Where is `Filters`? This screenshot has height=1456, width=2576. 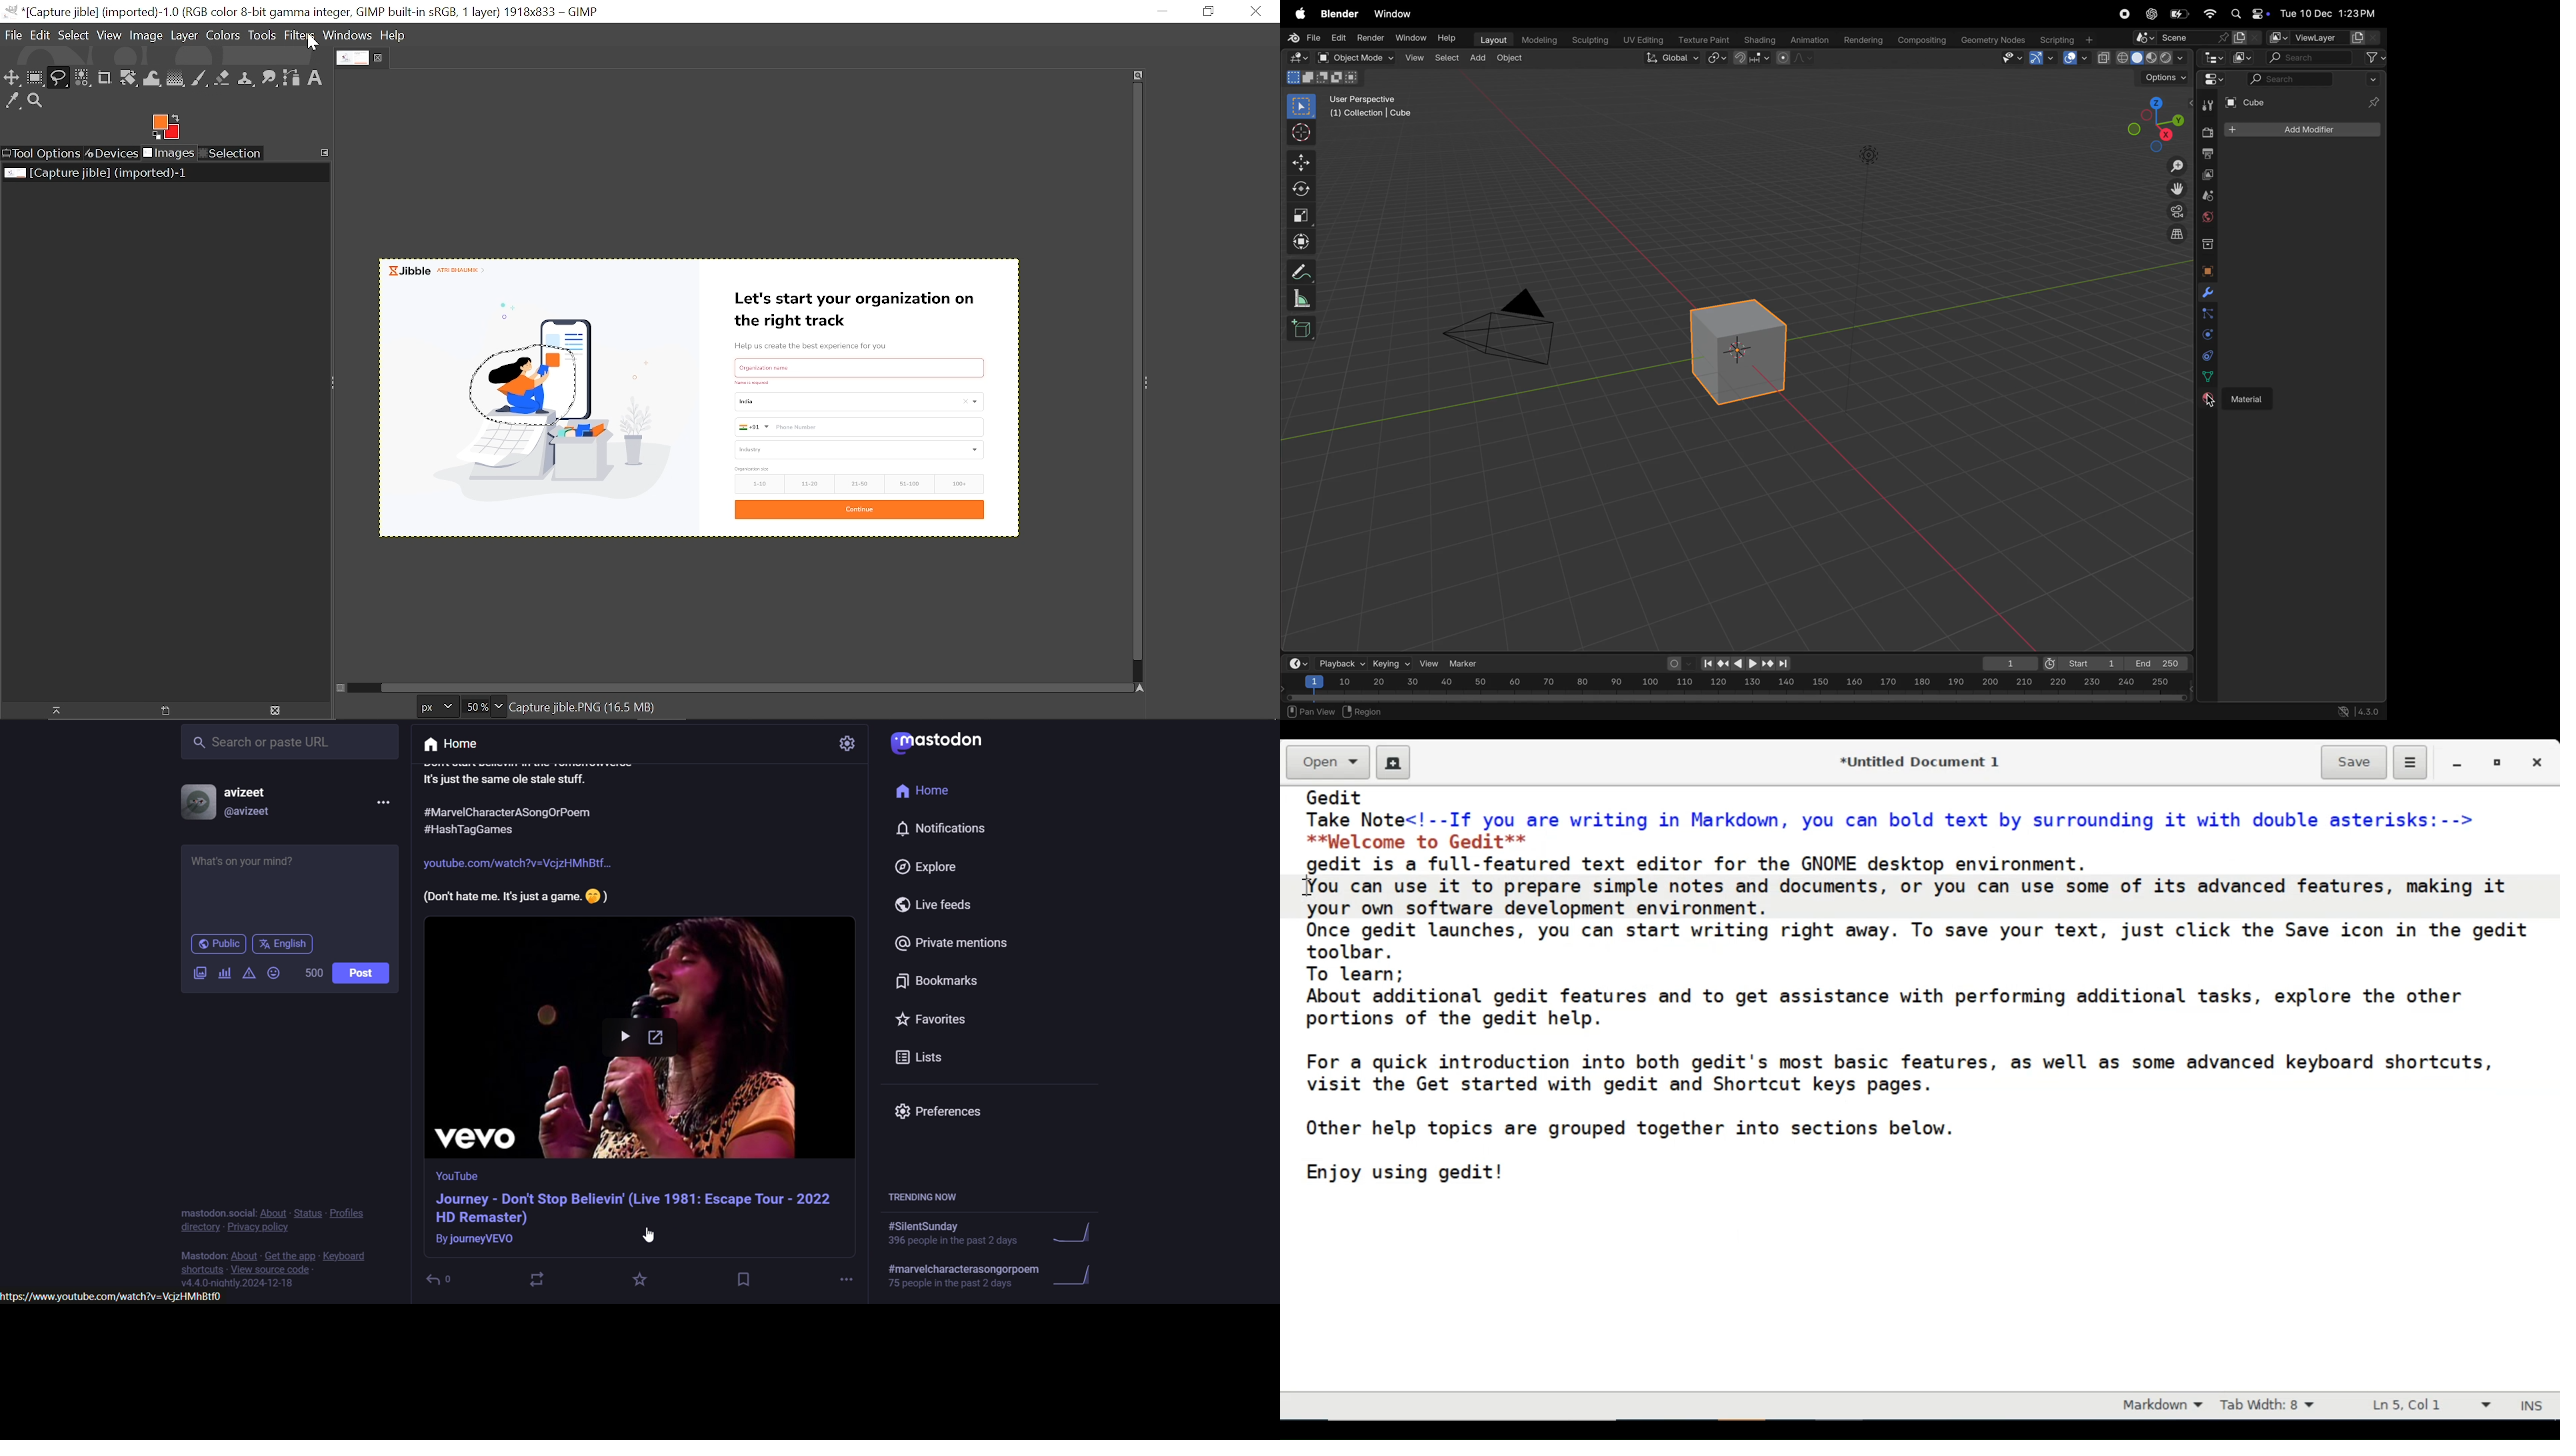 Filters is located at coordinates (300, 36).